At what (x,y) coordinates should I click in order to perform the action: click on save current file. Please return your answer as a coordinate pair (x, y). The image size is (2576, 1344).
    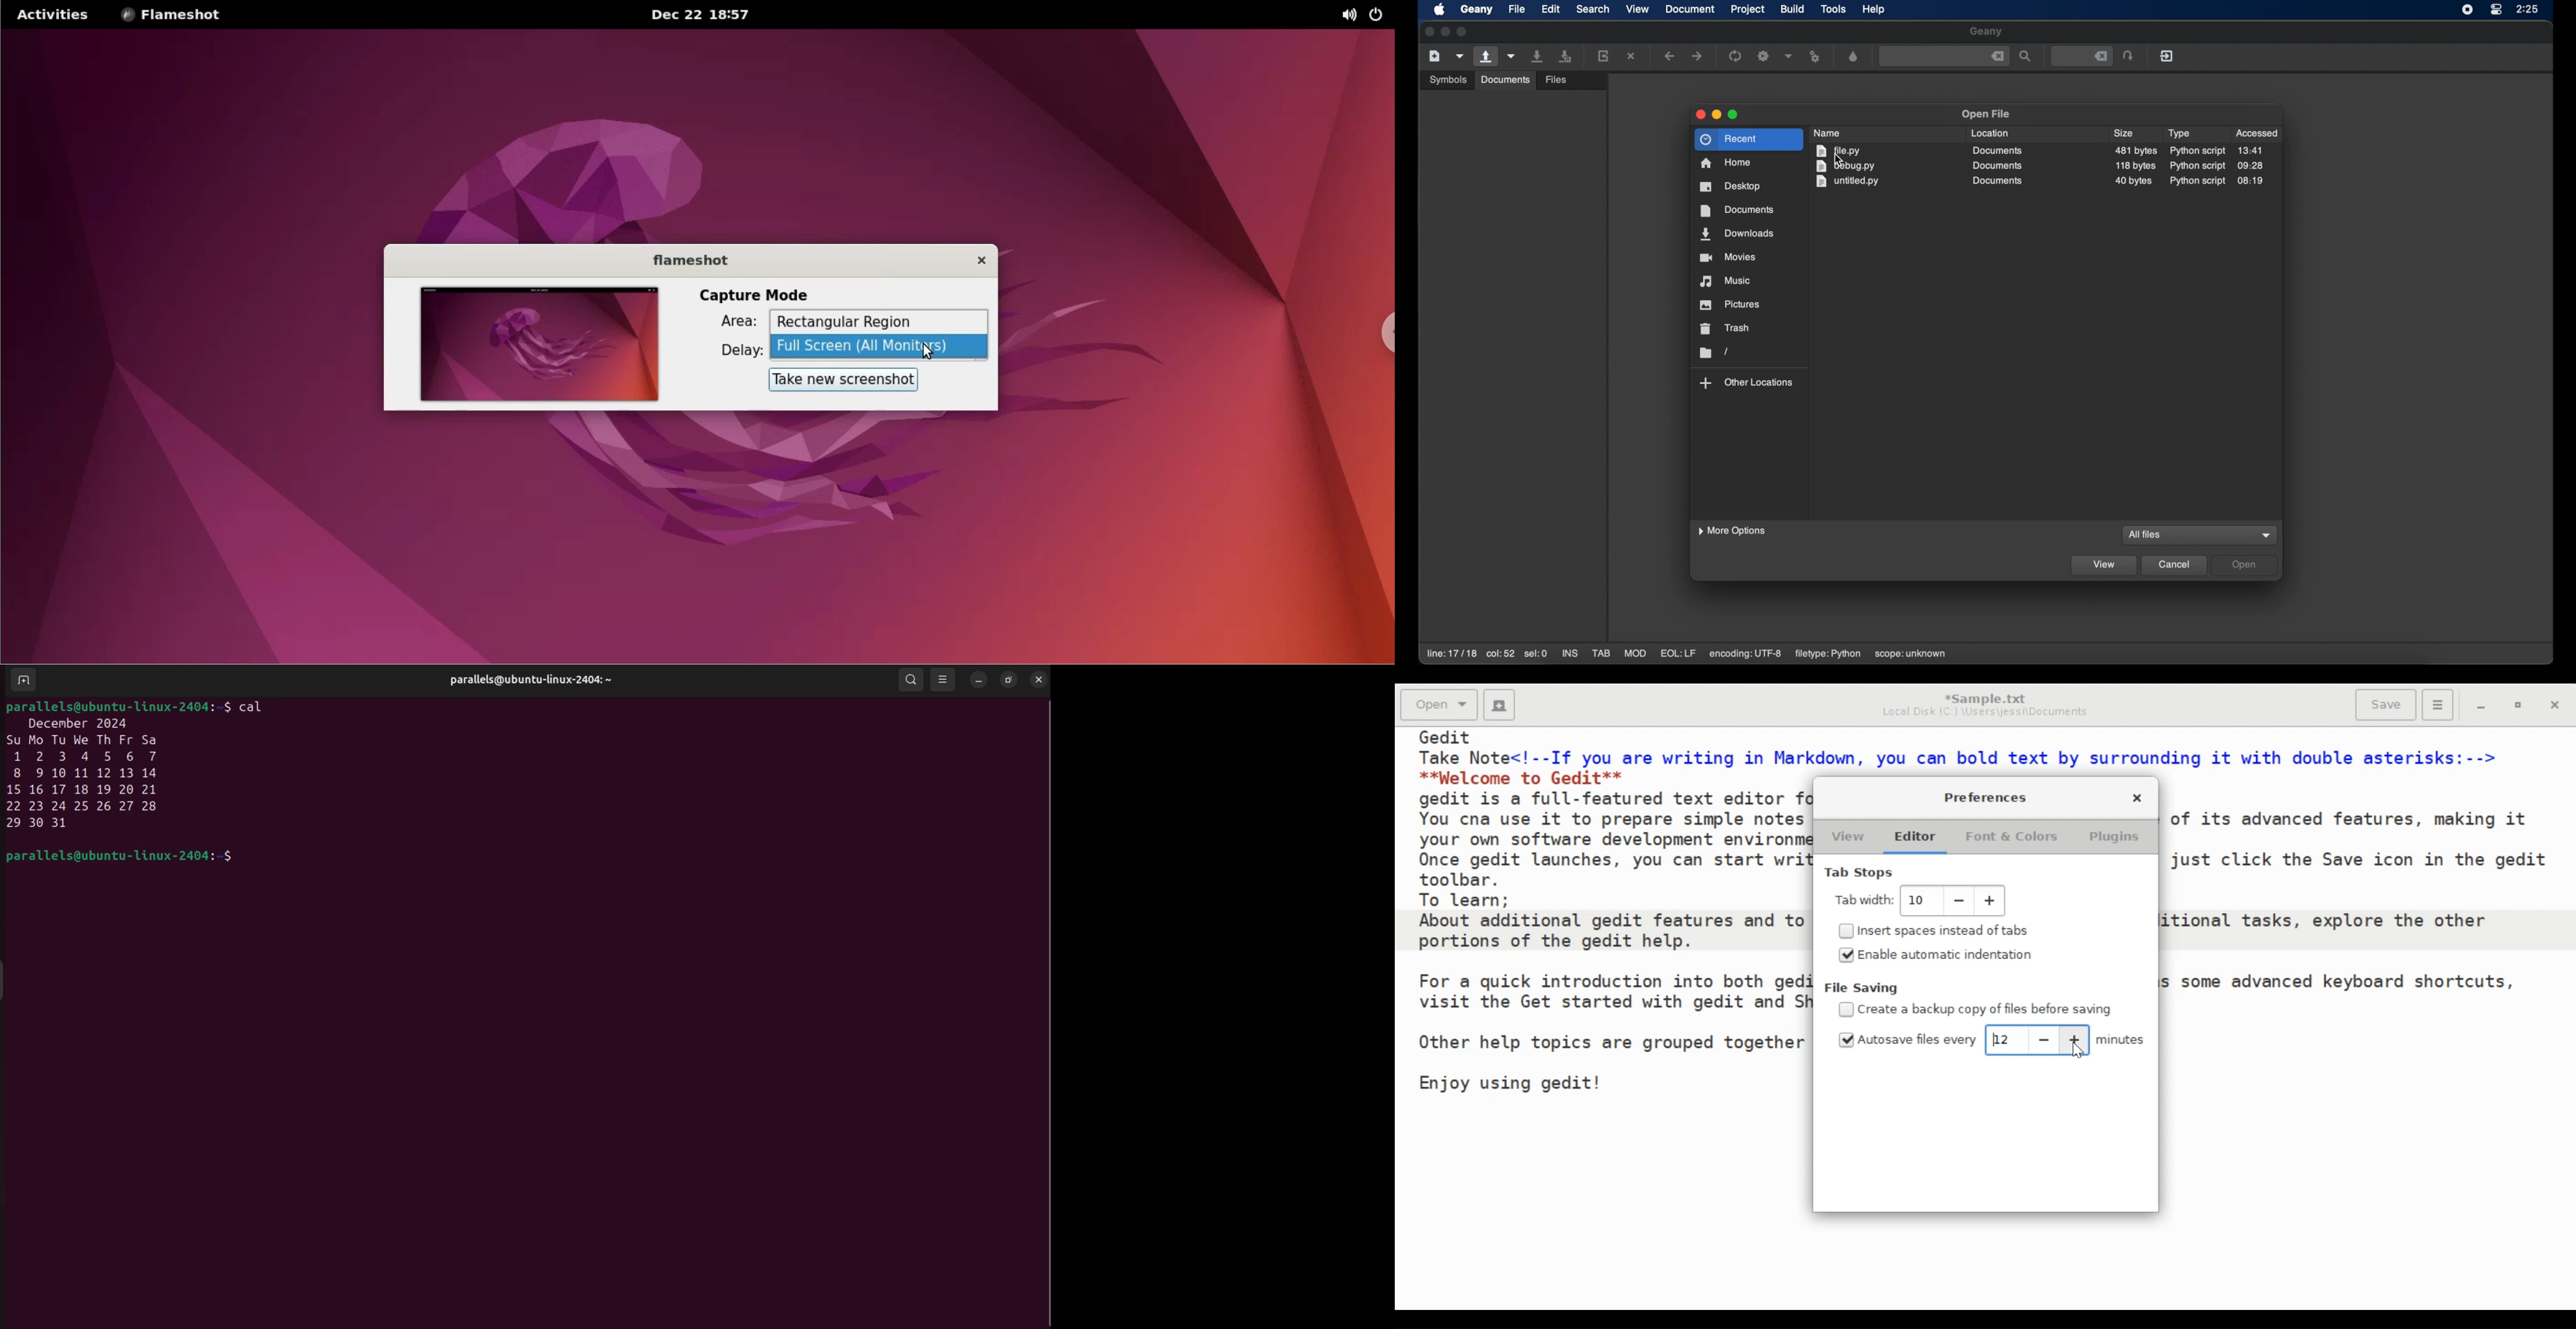
    Looking at the image, I should click on (1538, 55).